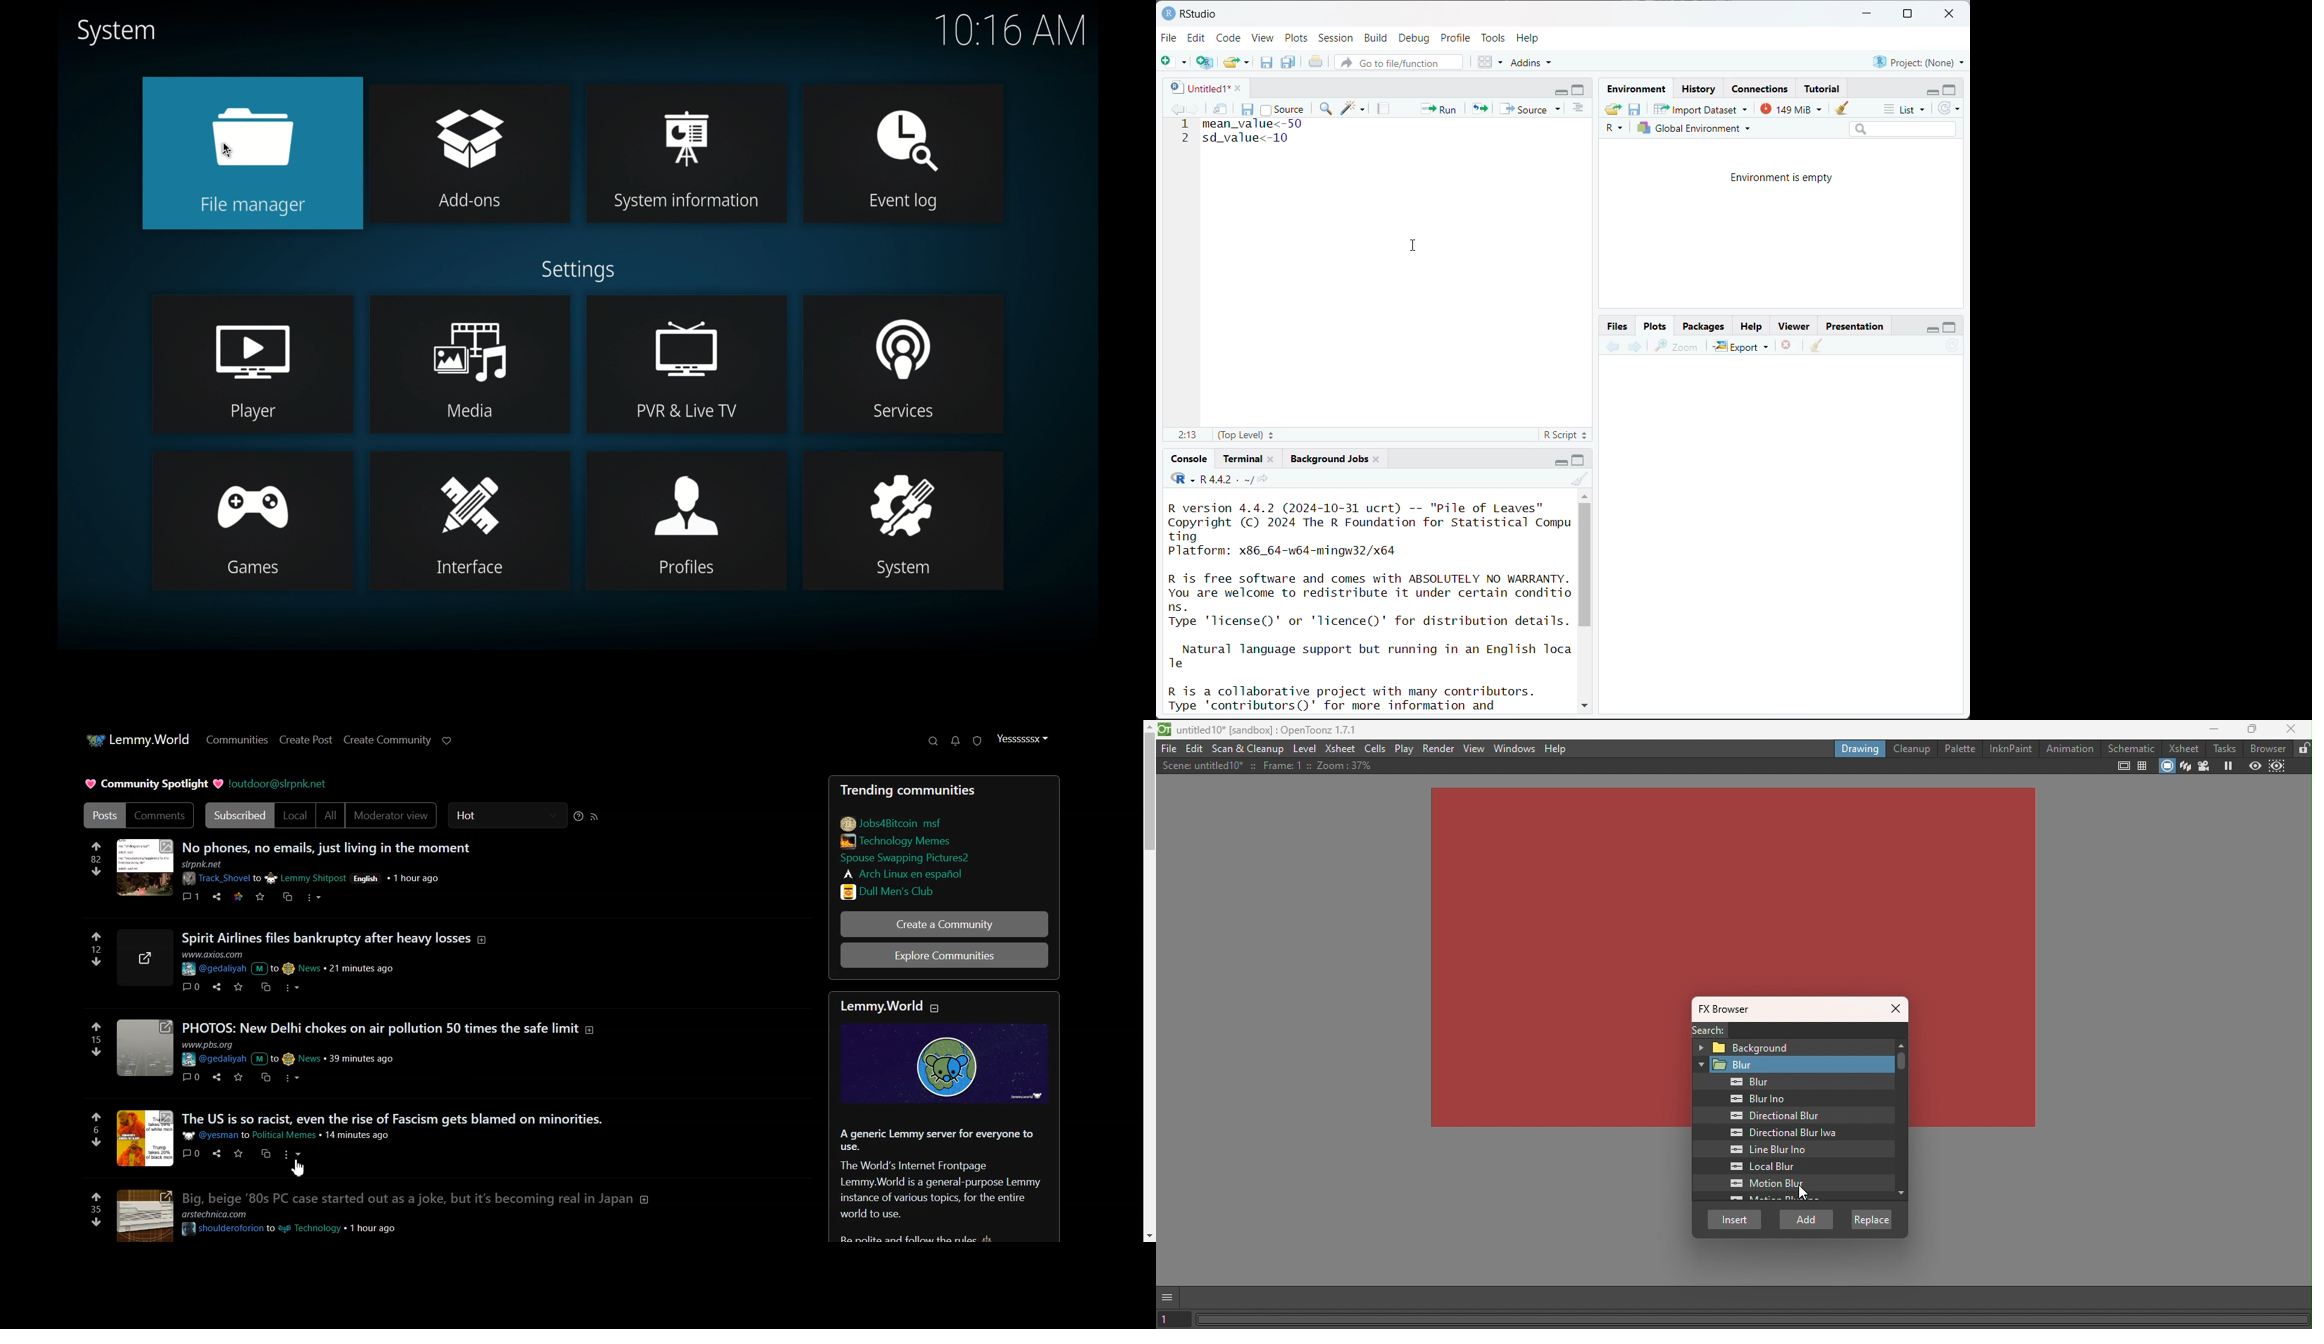 This screenshot has height=1344, width=2324. I want to click on post details, so click(331, 874).